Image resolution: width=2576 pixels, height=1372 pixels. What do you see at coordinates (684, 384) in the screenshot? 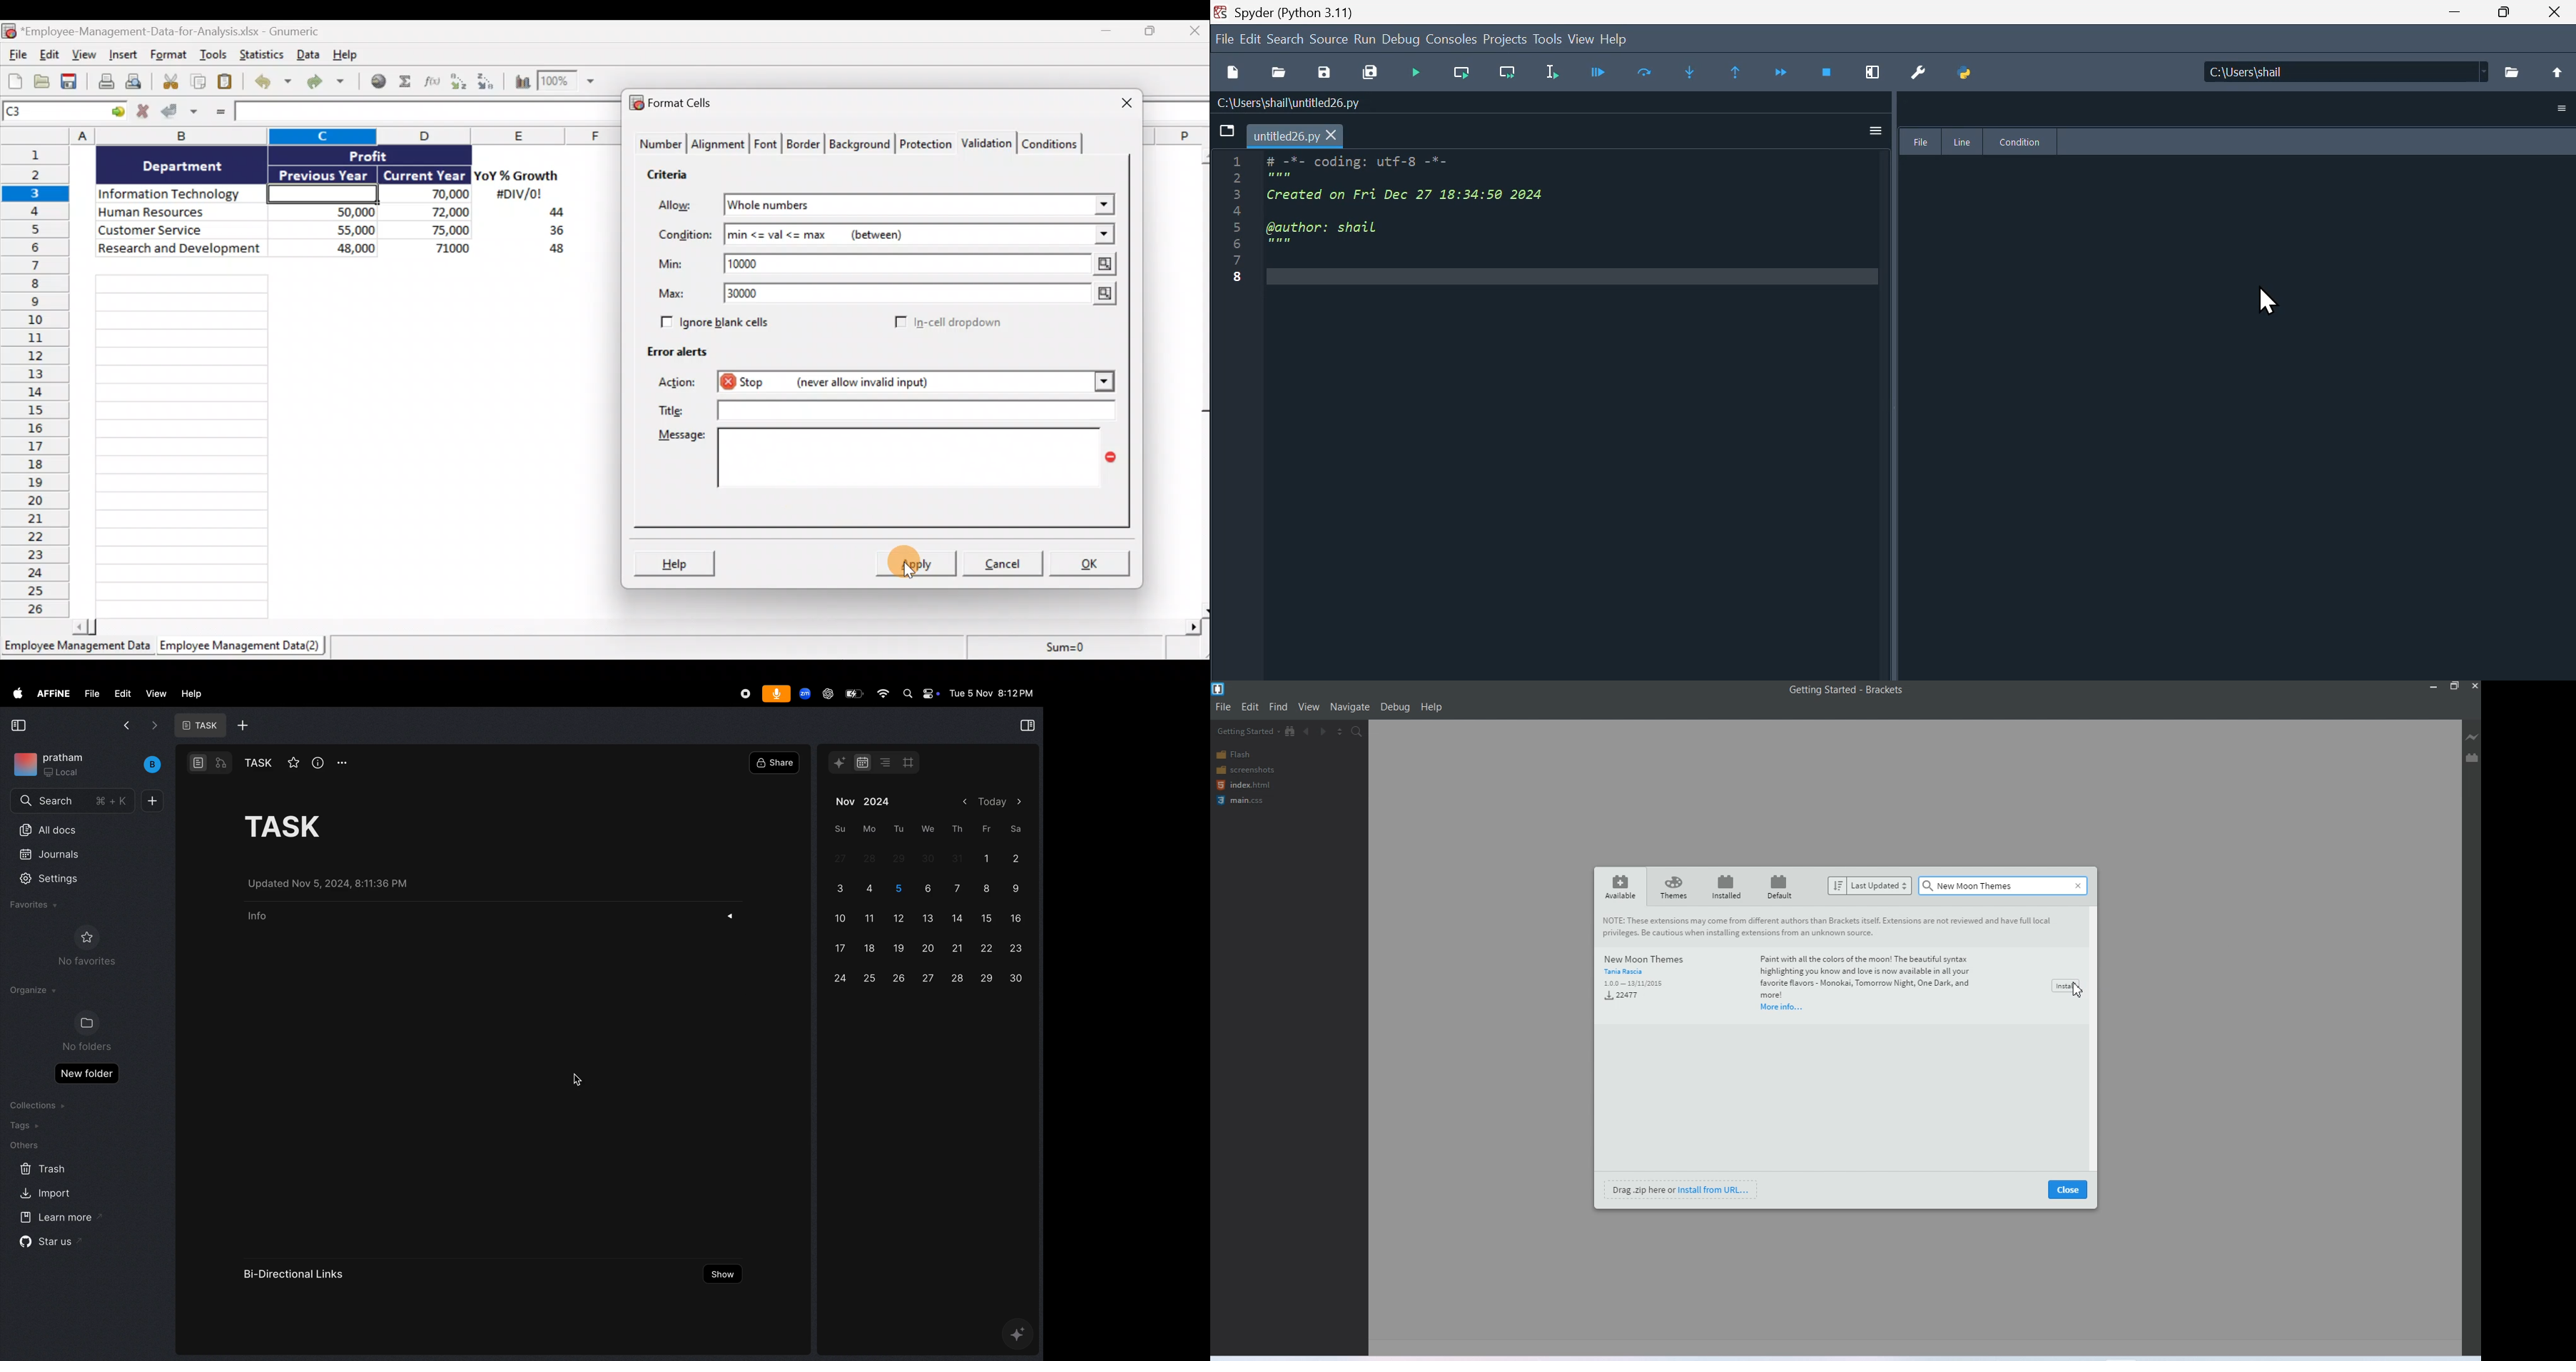
I see `Actions` at bounding box center [684, 384].